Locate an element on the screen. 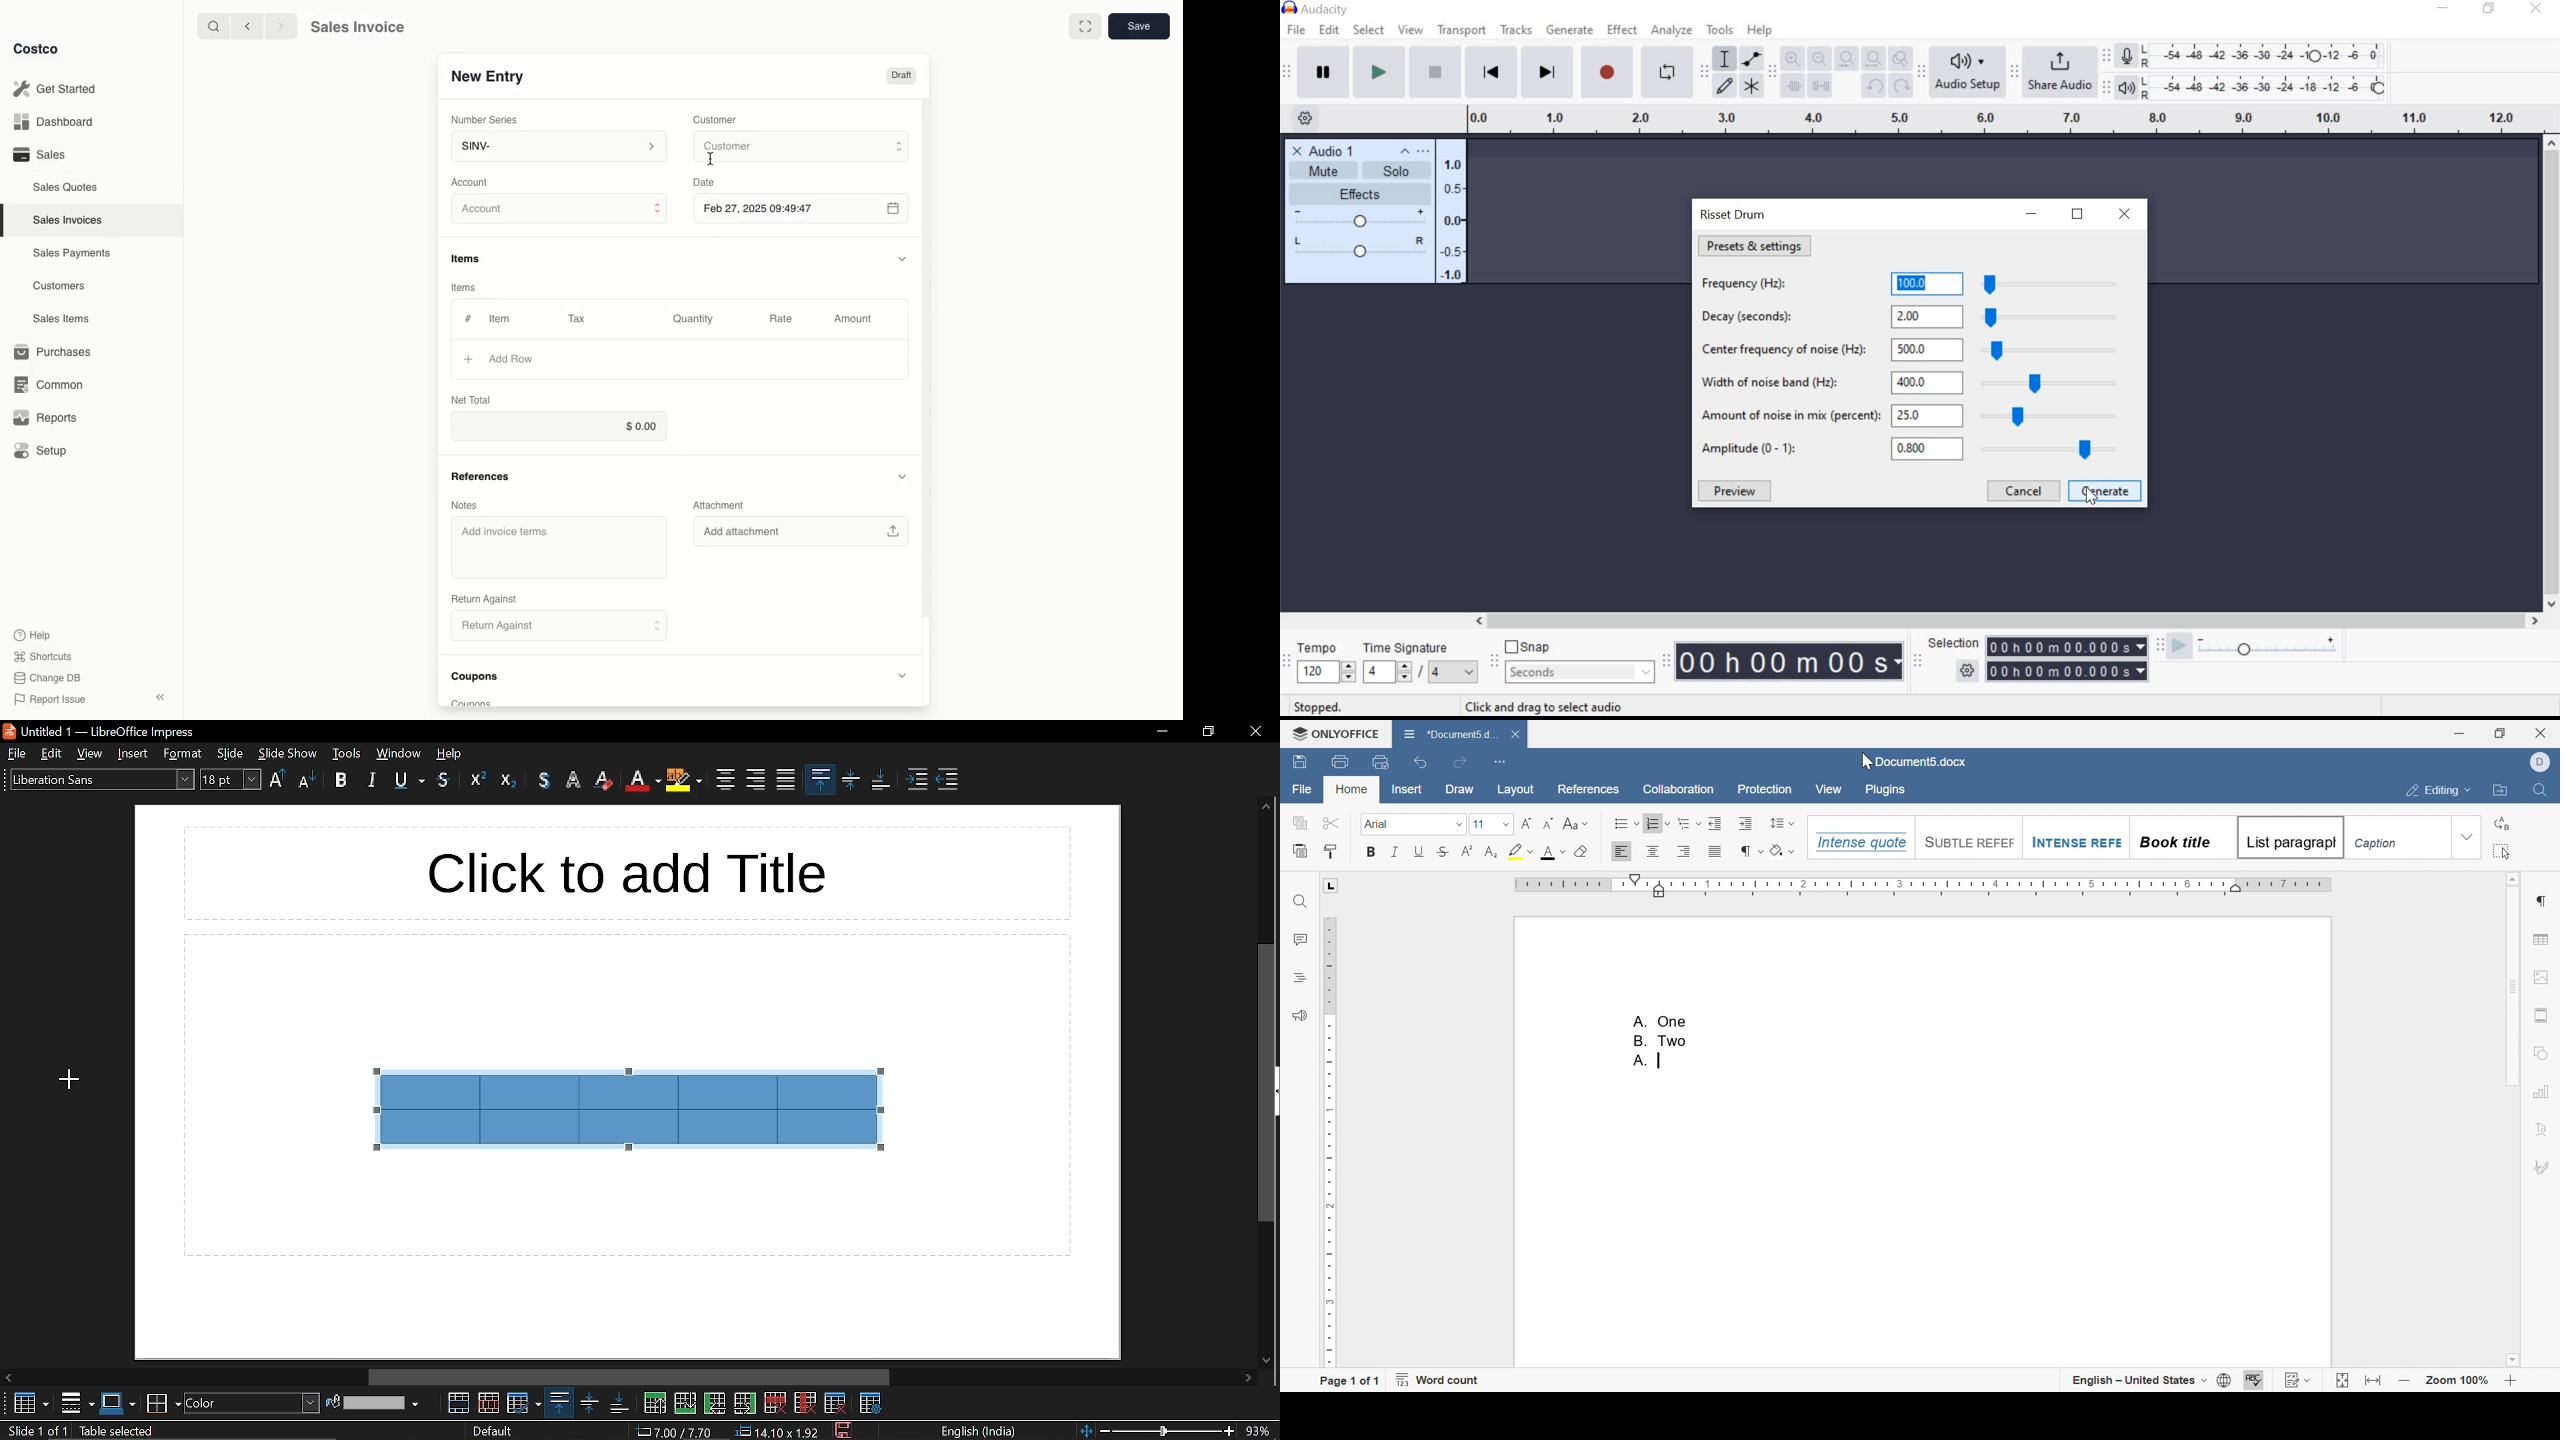  *document5.docx is located at coordinates (1452, 733).